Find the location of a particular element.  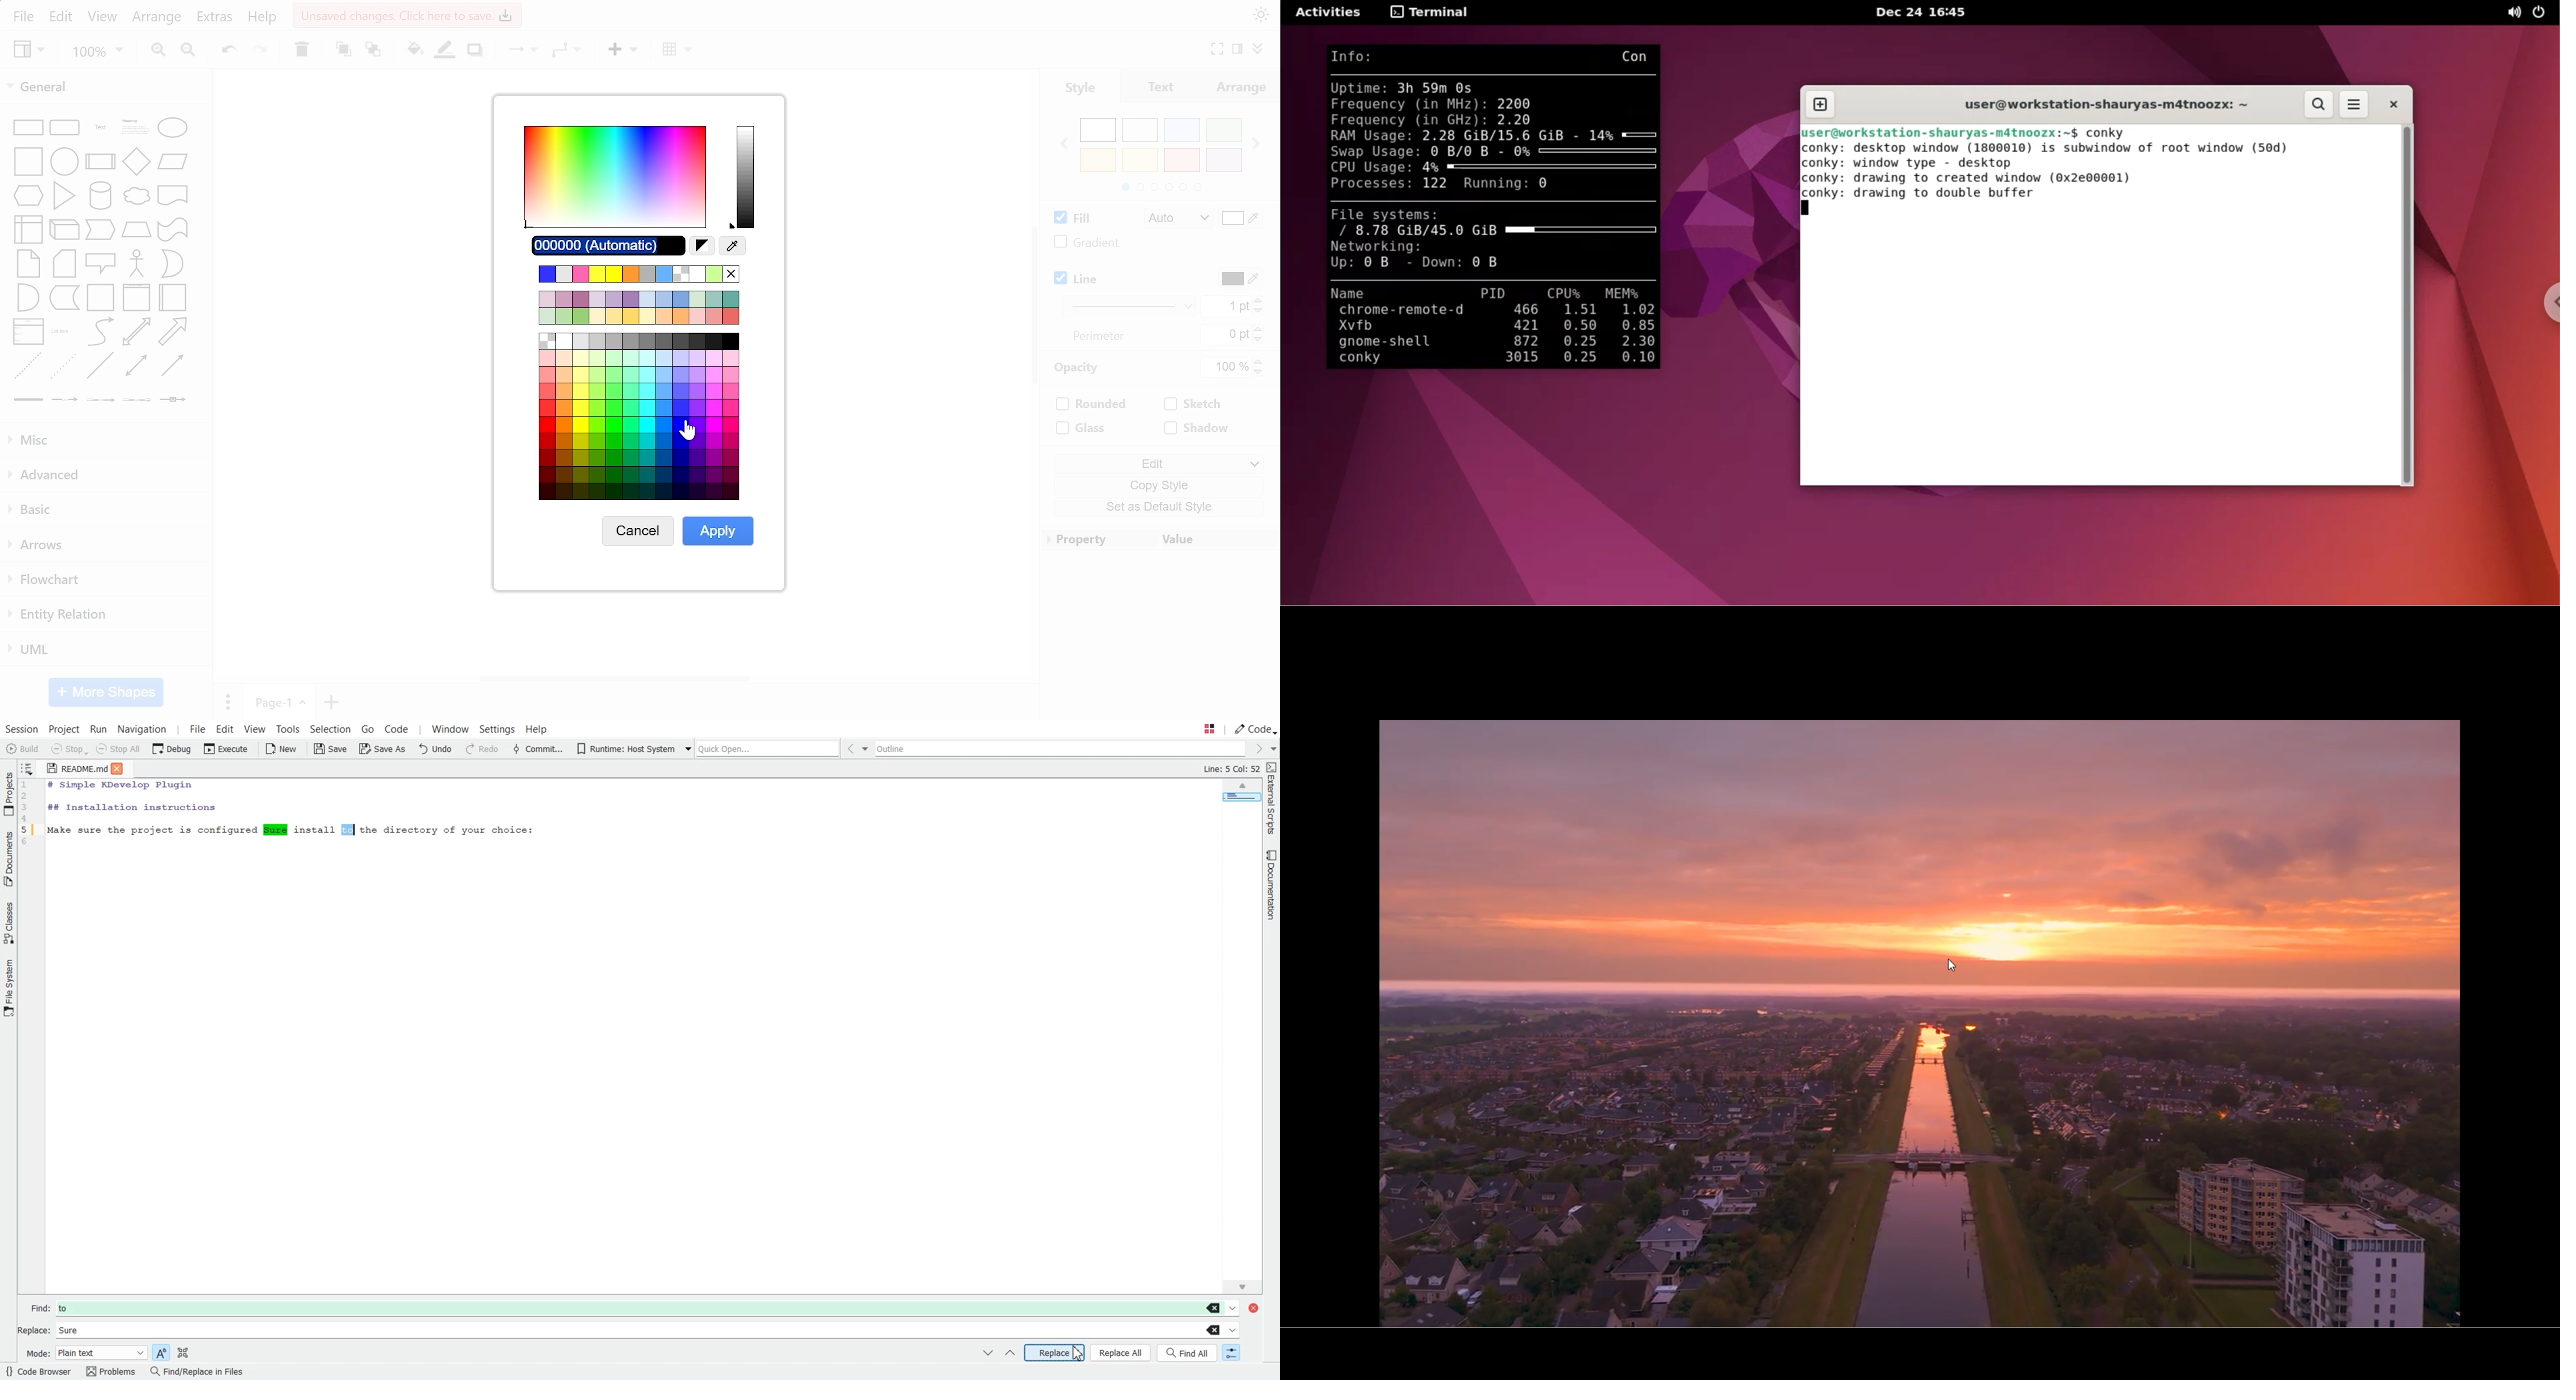

colors is located at coordinates (1160, 155).